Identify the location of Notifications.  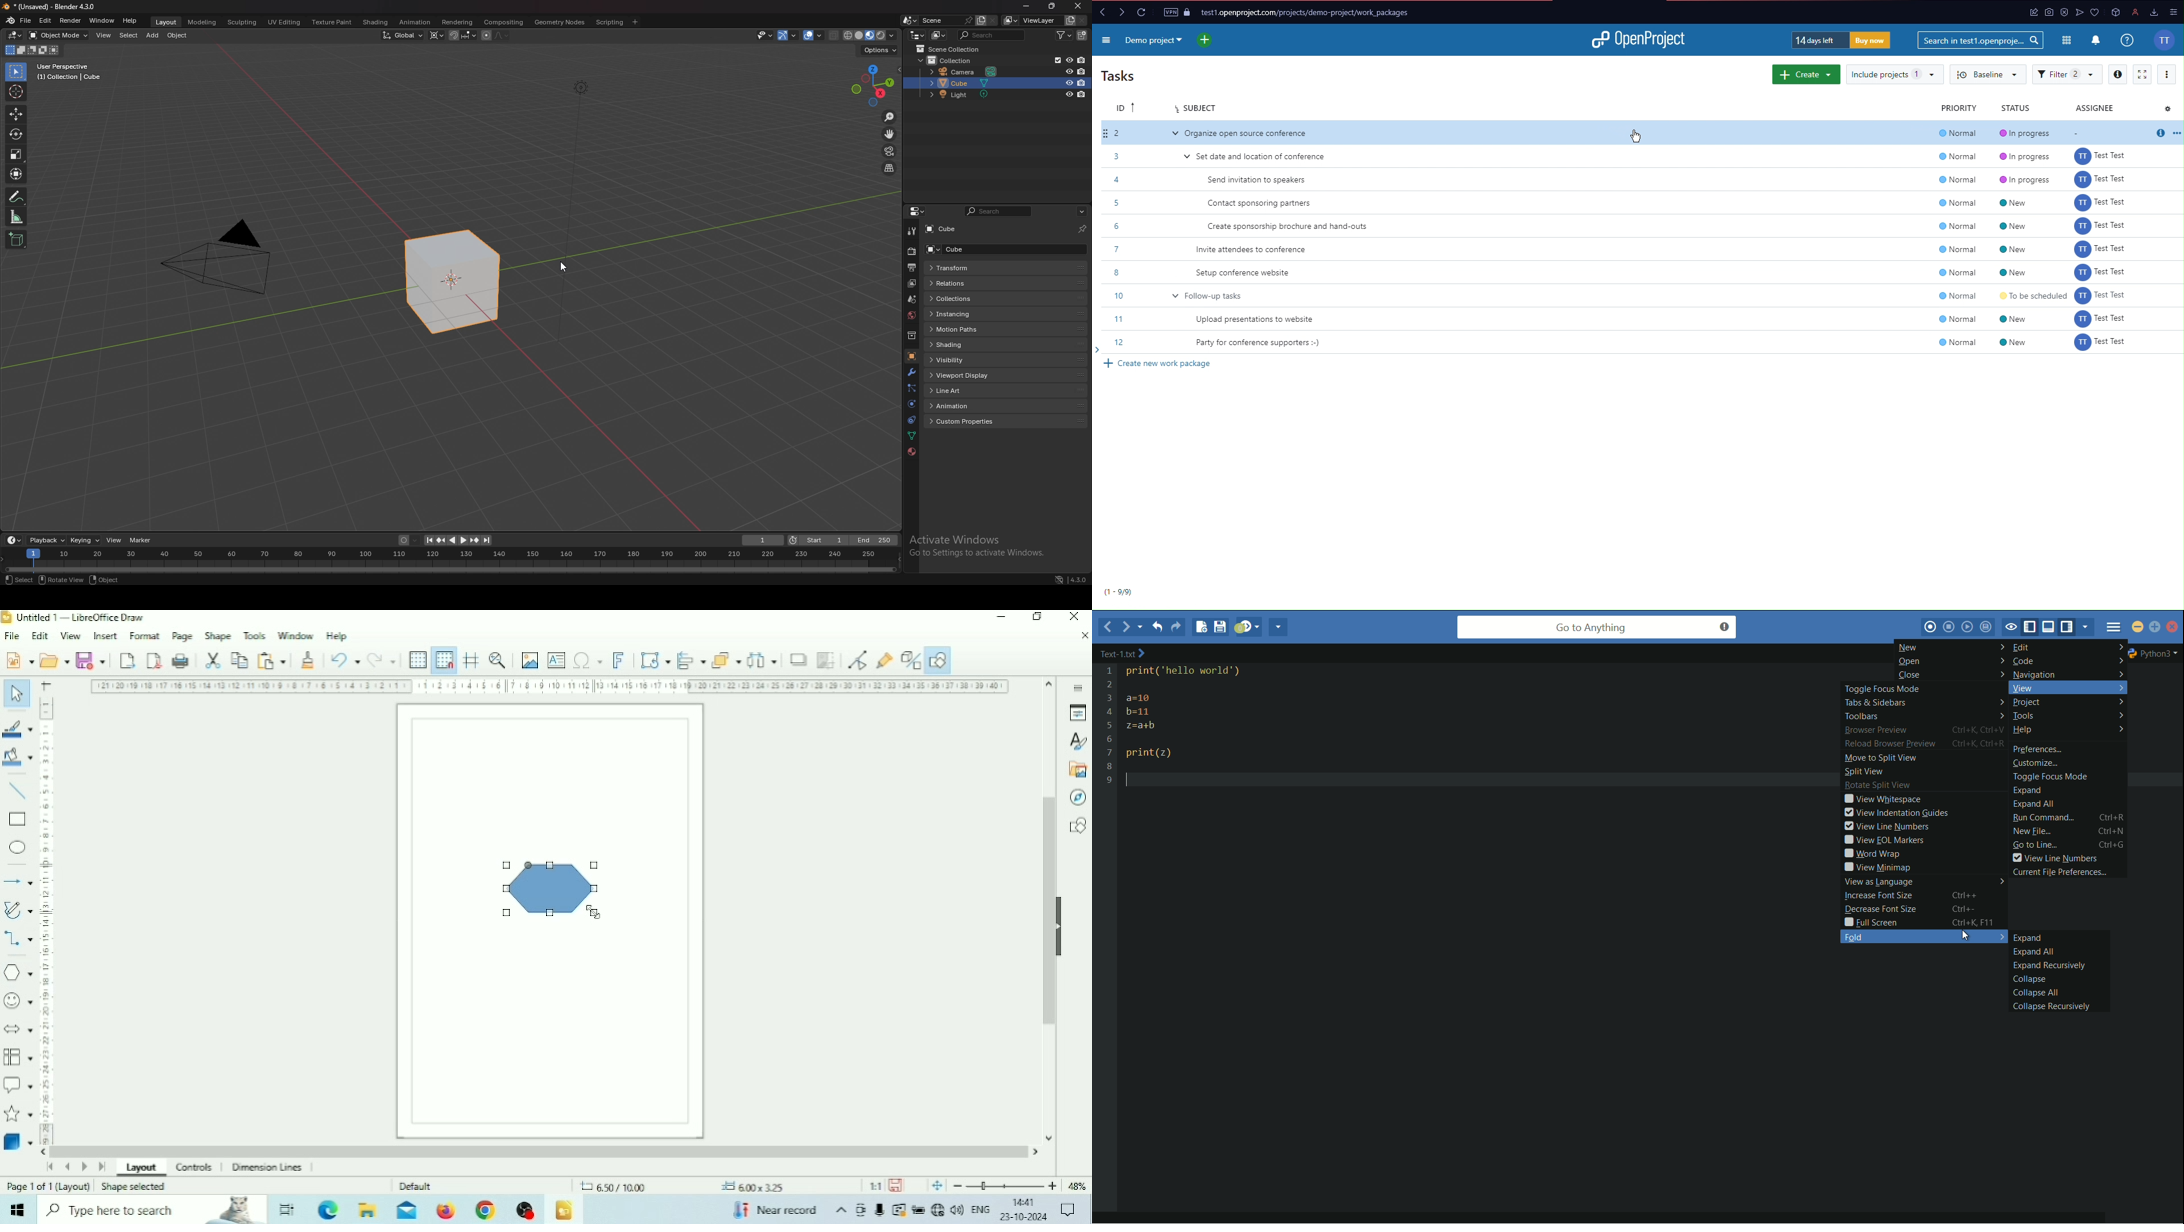
(1067, 1210).